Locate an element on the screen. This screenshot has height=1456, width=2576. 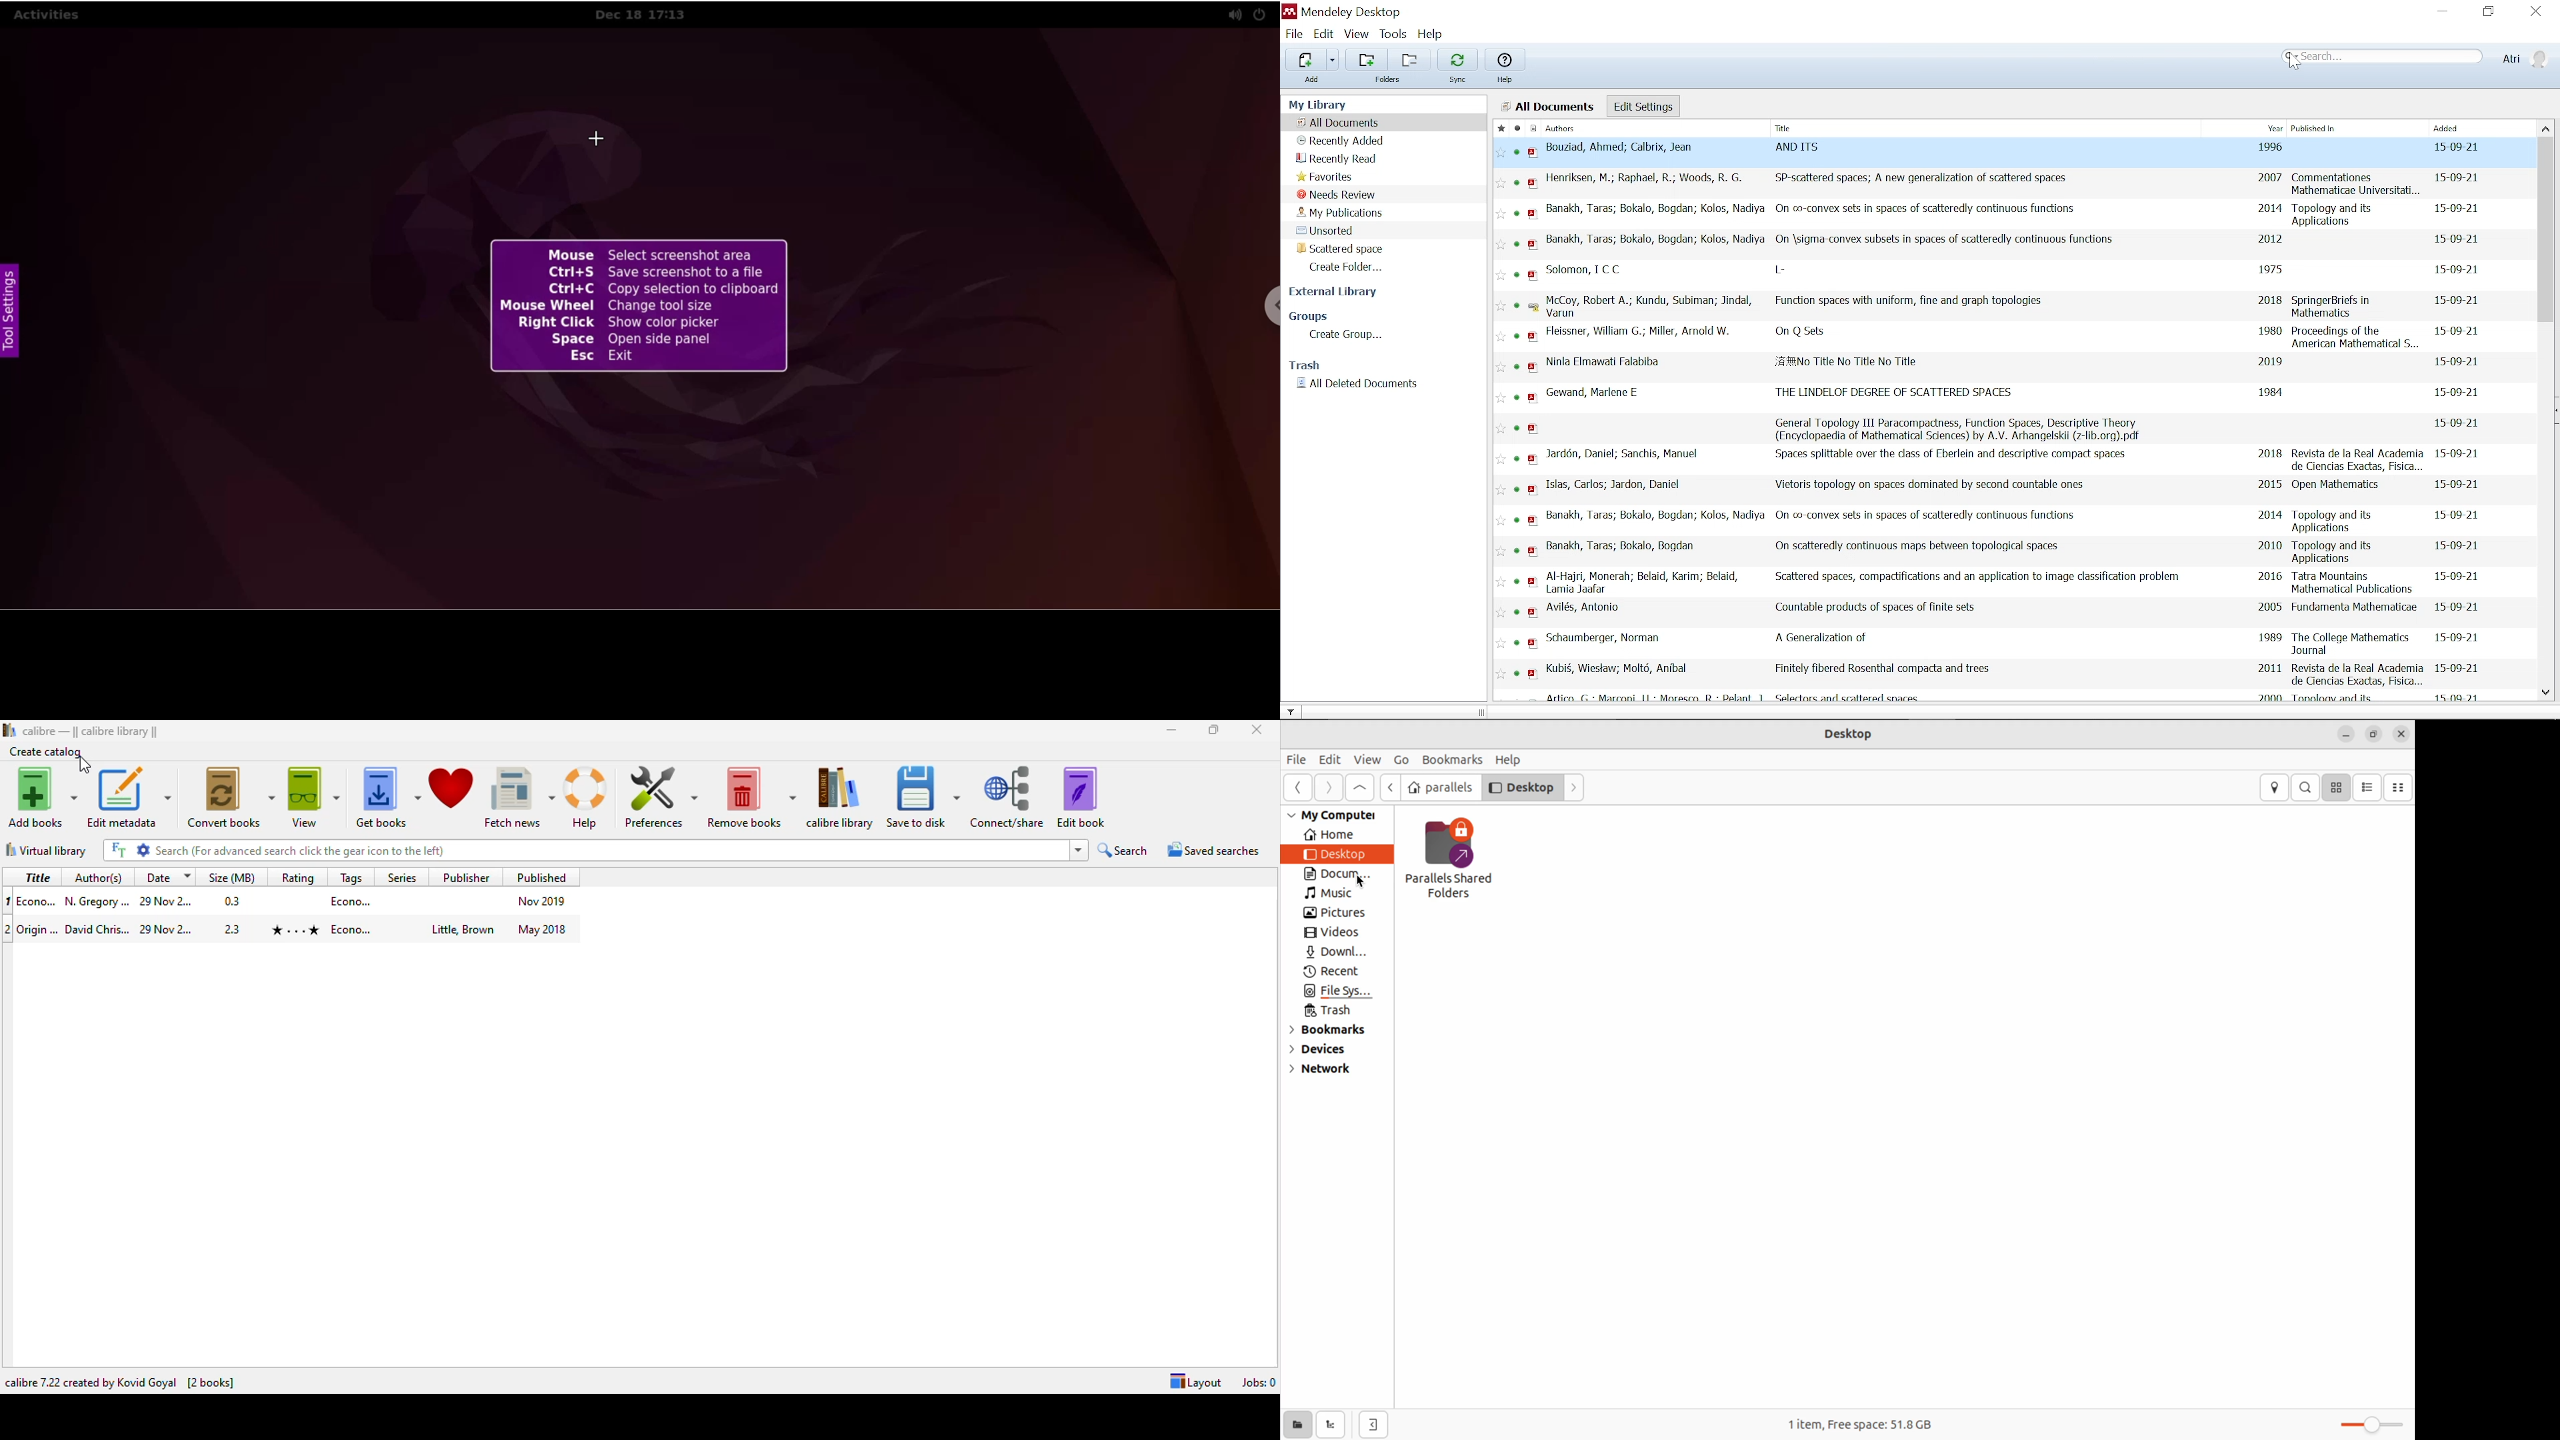
Add to favorite is located at coordinates (1502, 429).